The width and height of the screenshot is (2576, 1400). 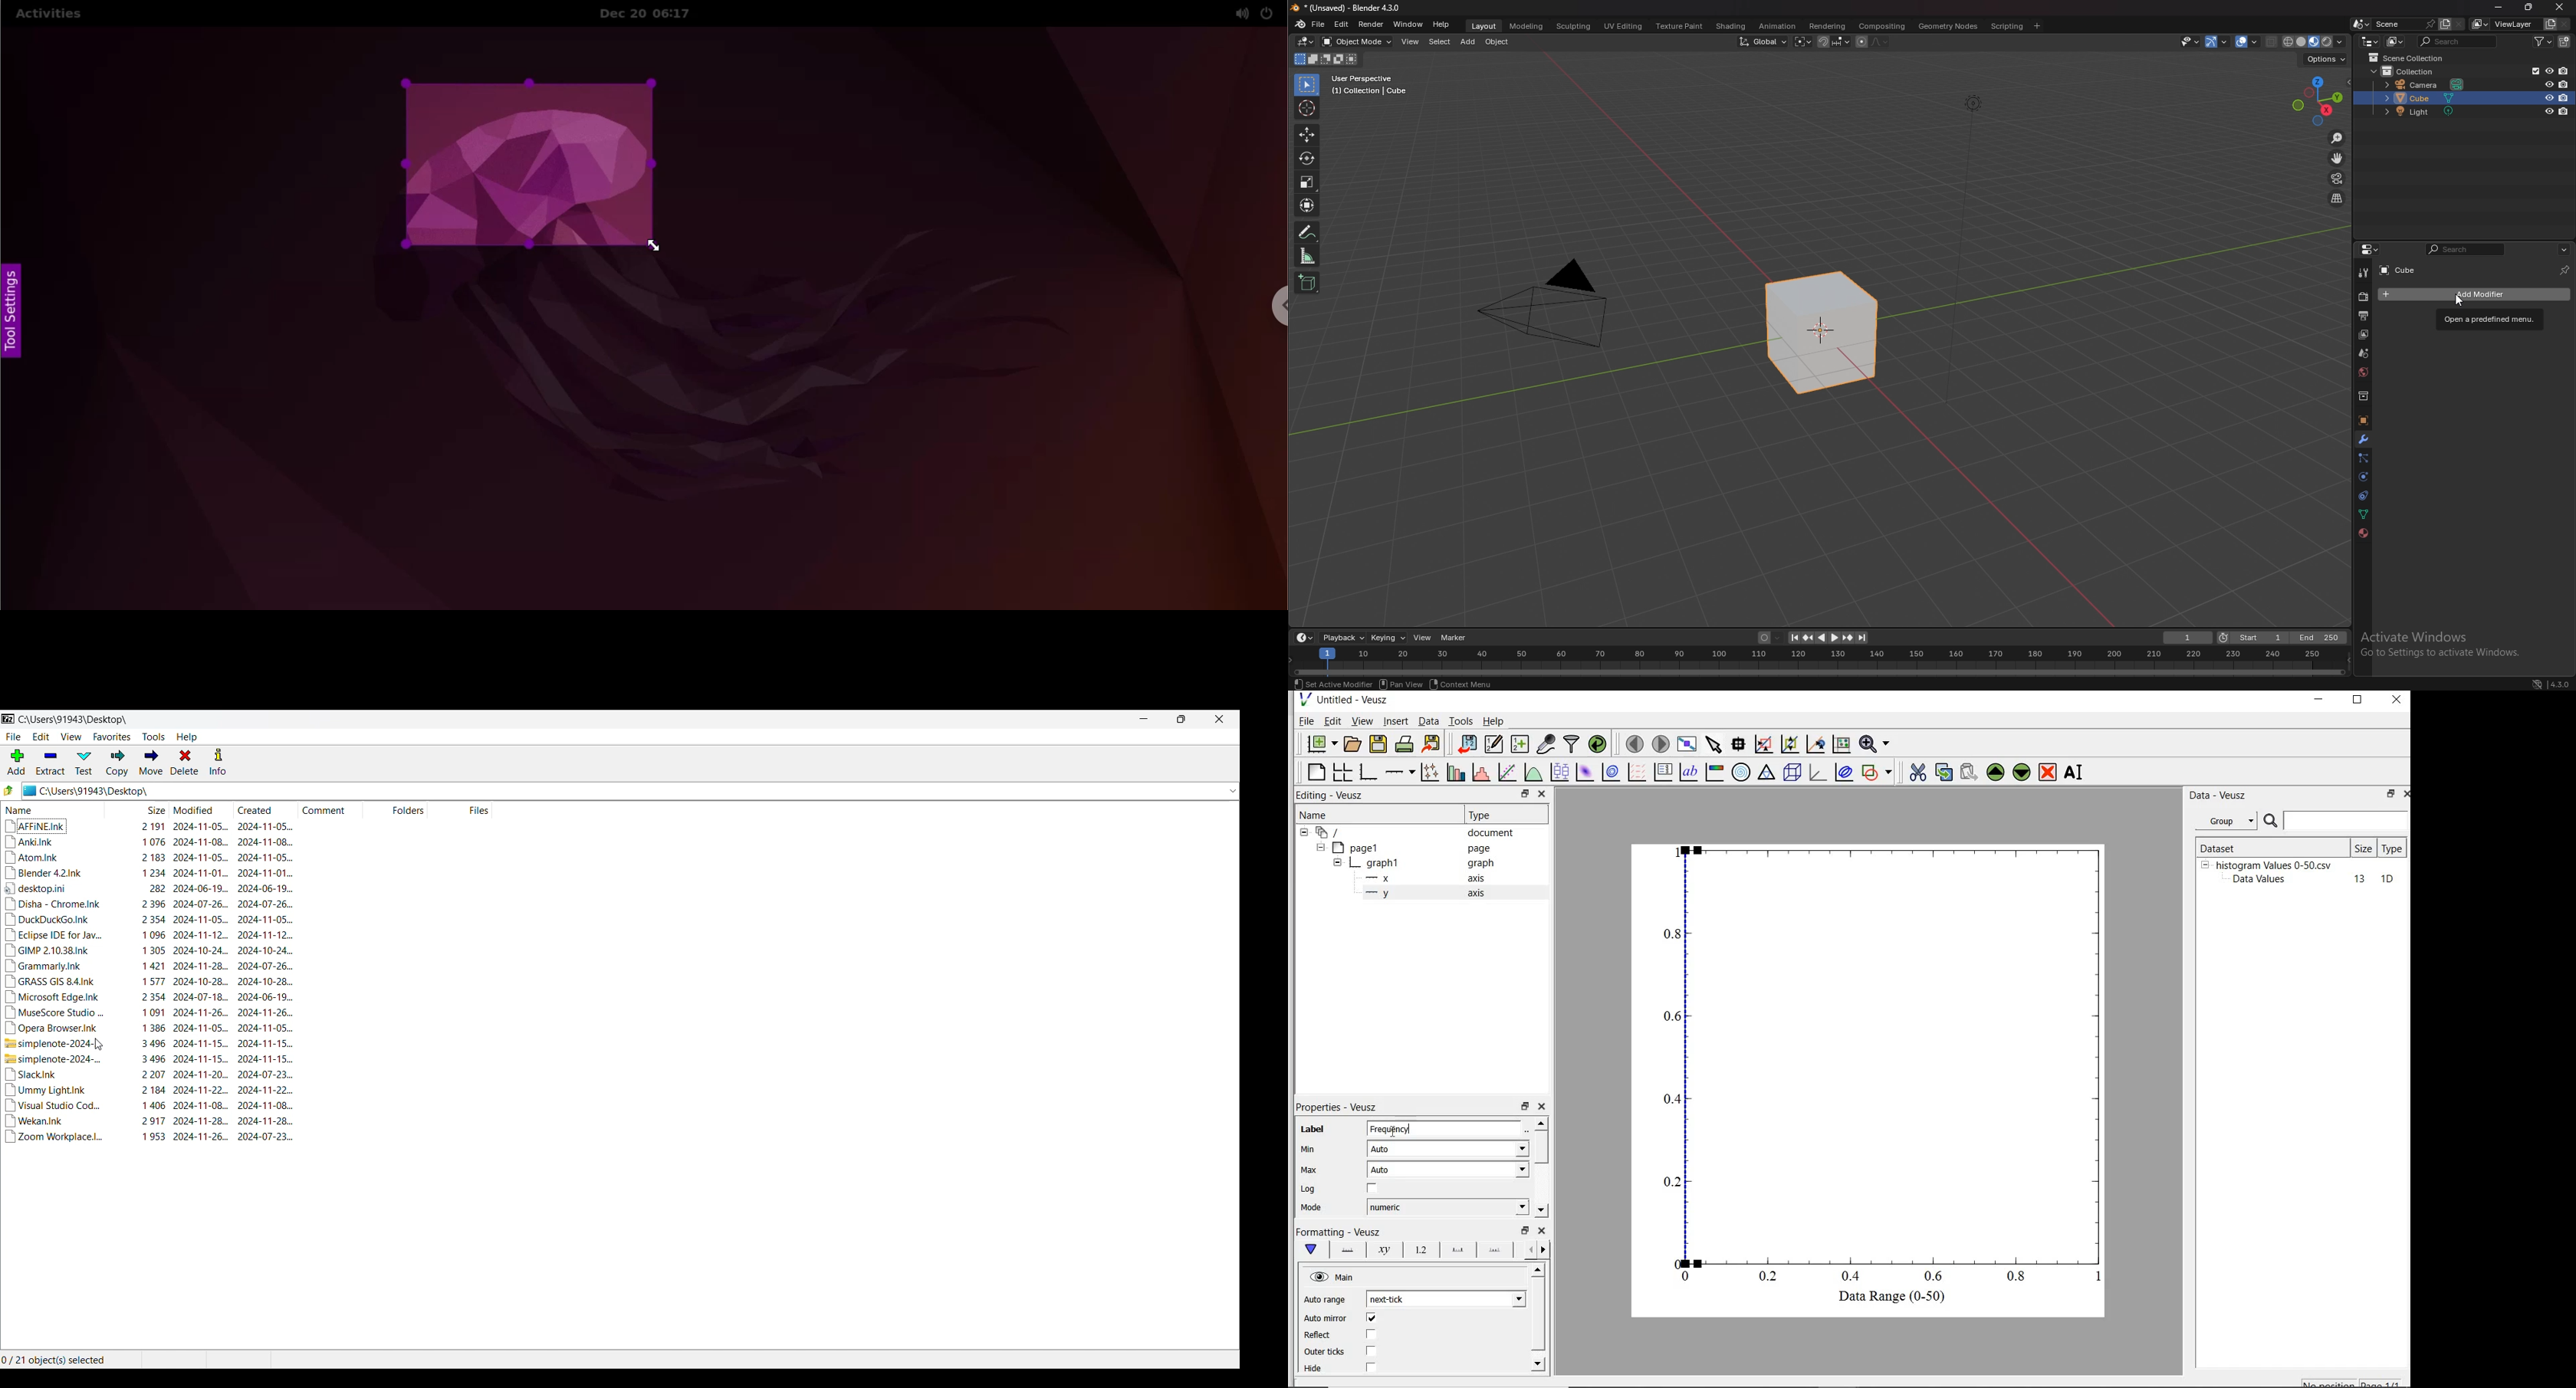 I want to click on |Formatting - Veusz, so click(x=1336, y=1230).